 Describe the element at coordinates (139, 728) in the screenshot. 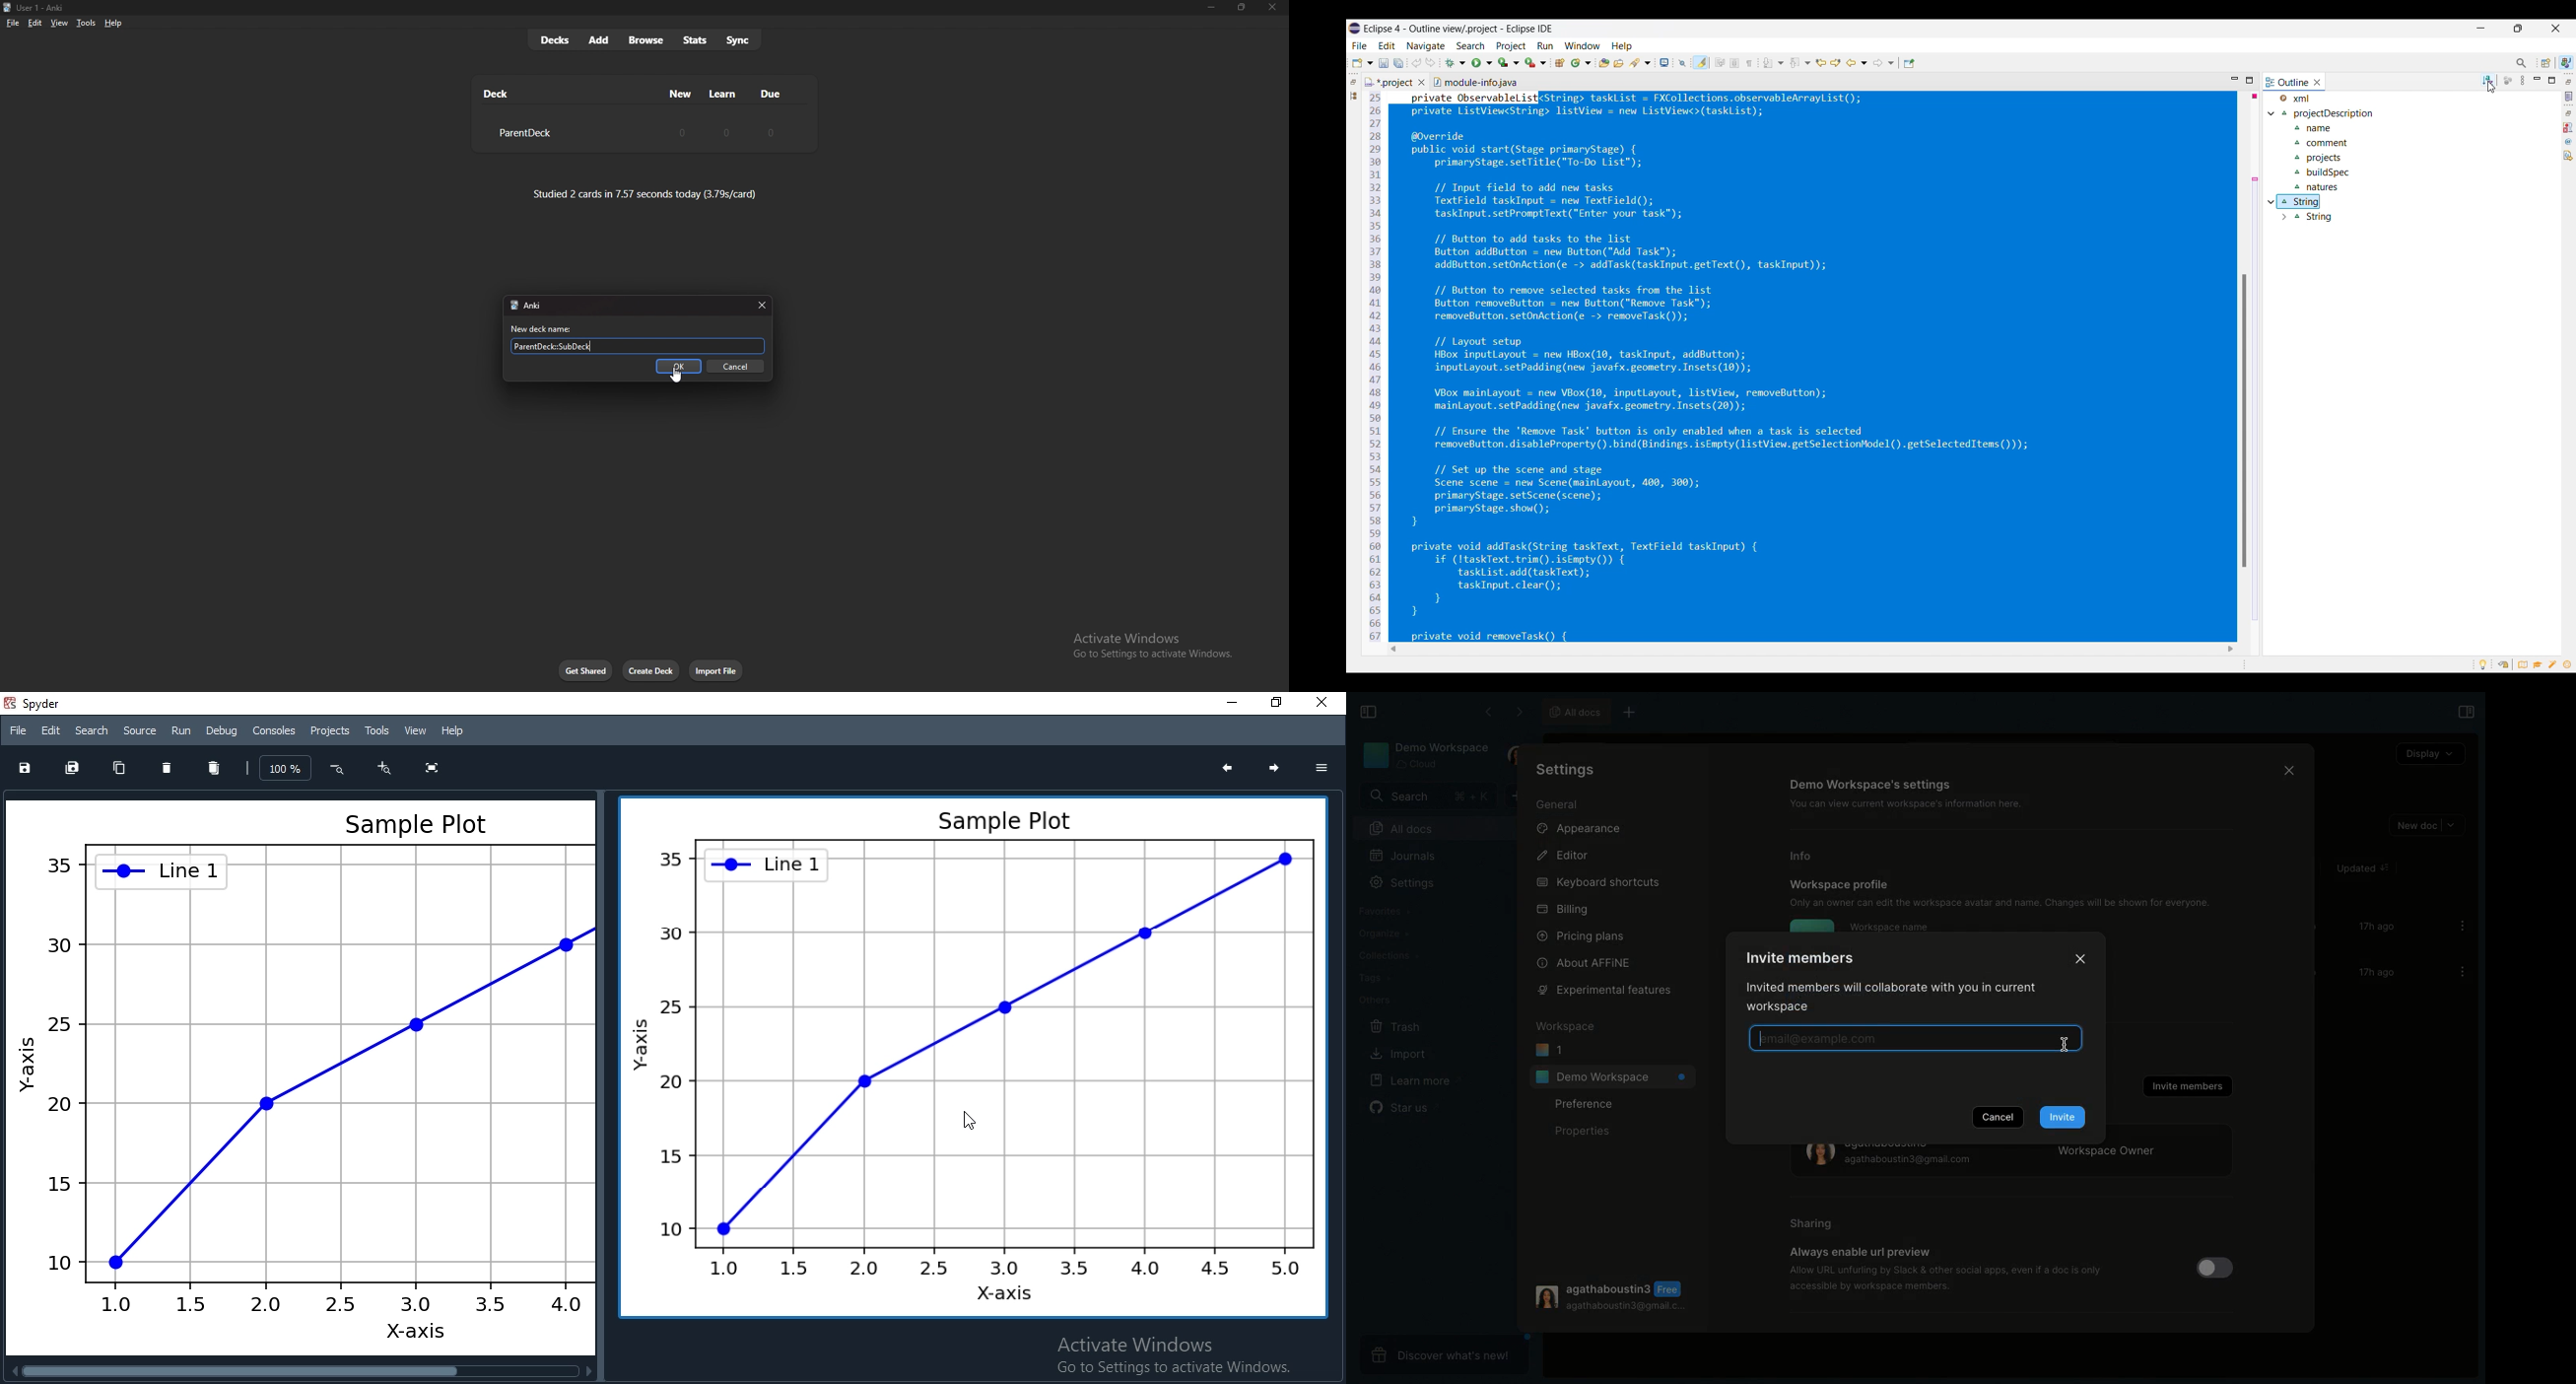

I see `Source` at that location.